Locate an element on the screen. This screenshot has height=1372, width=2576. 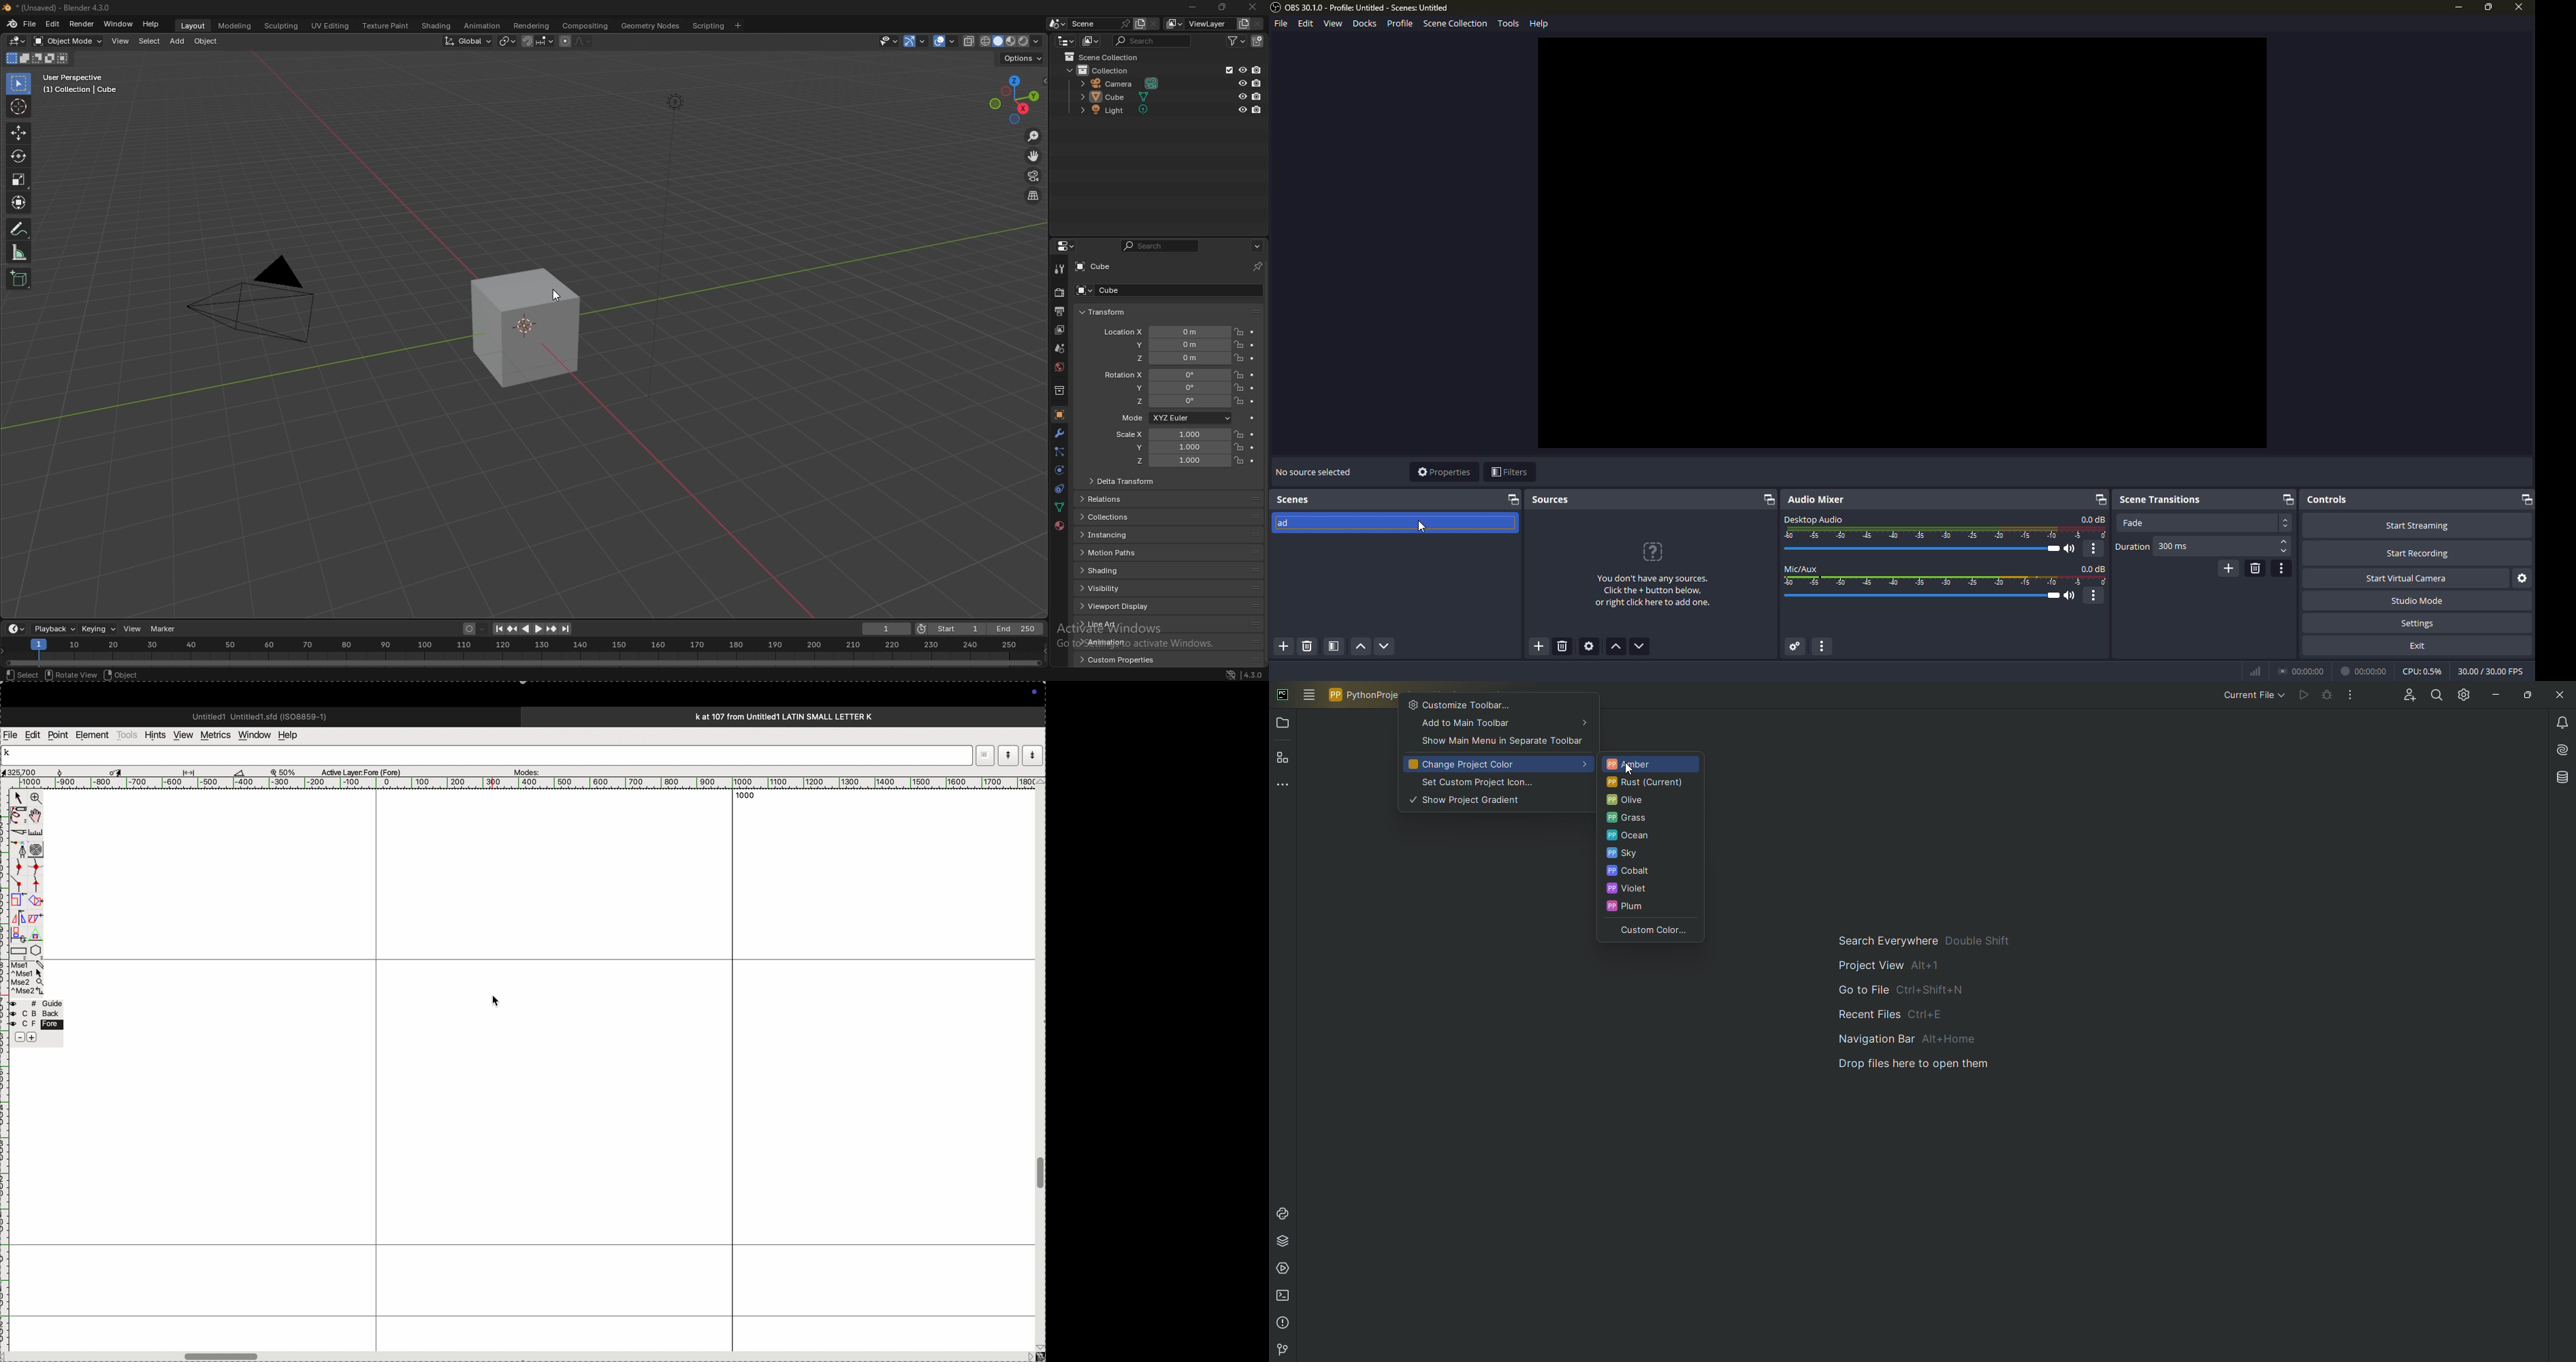
remove selected source is located at coordinates (1564, 648).